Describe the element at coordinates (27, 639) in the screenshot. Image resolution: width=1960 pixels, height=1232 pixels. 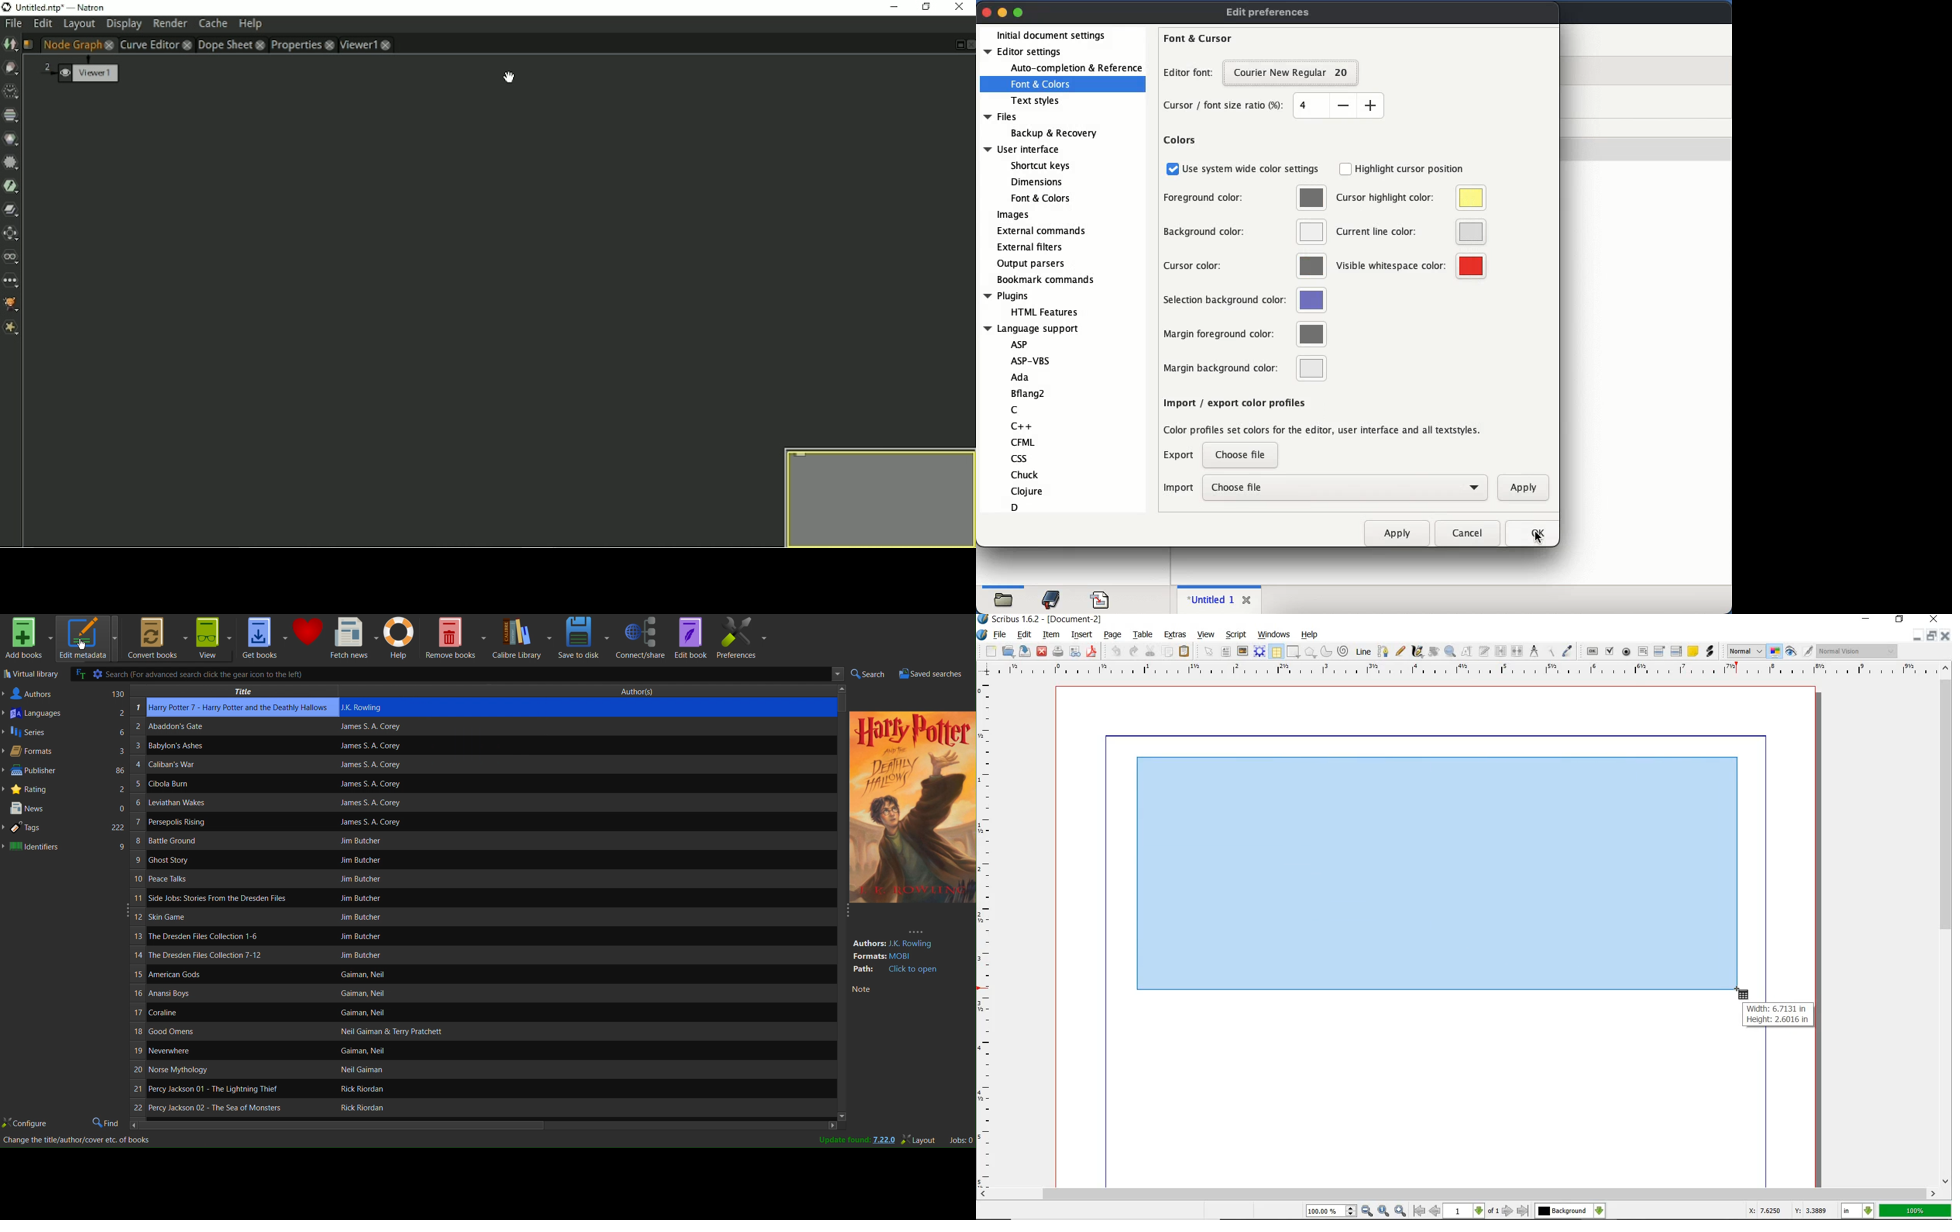
I see `Add books` at that location.